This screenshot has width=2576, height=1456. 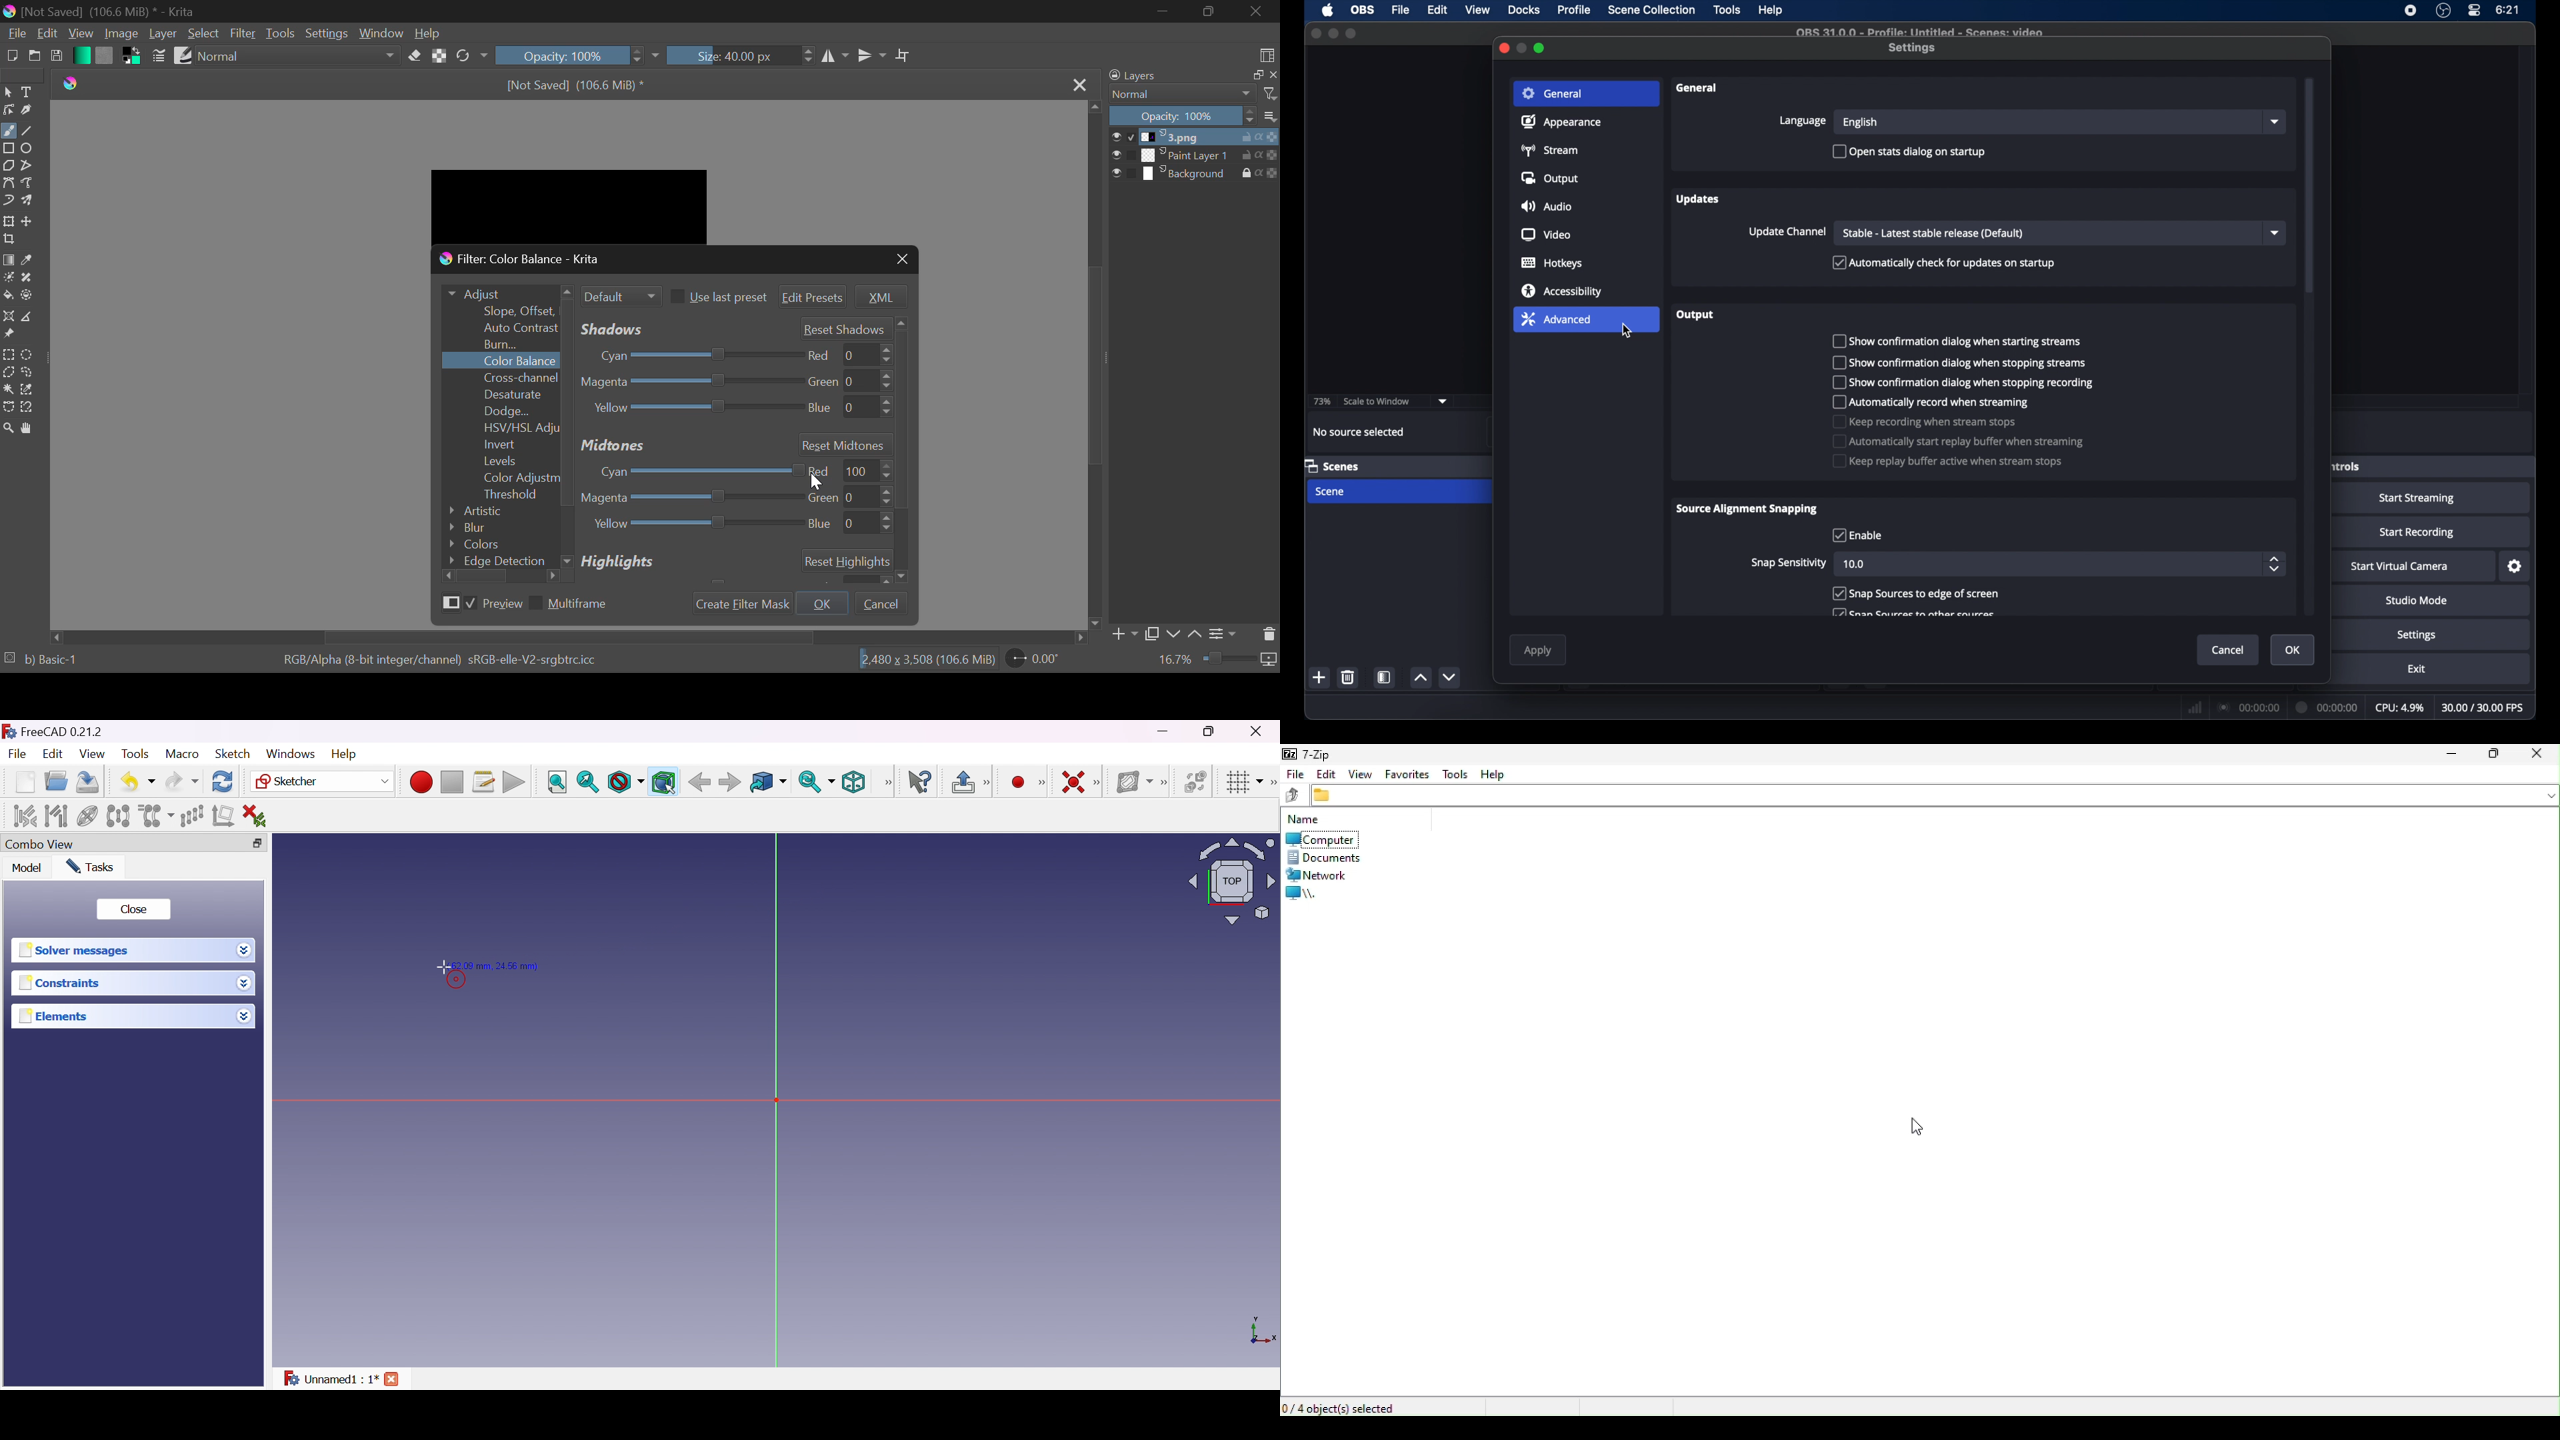 I want to click on Colorize Mask Tool, so click(x=9, y=279).